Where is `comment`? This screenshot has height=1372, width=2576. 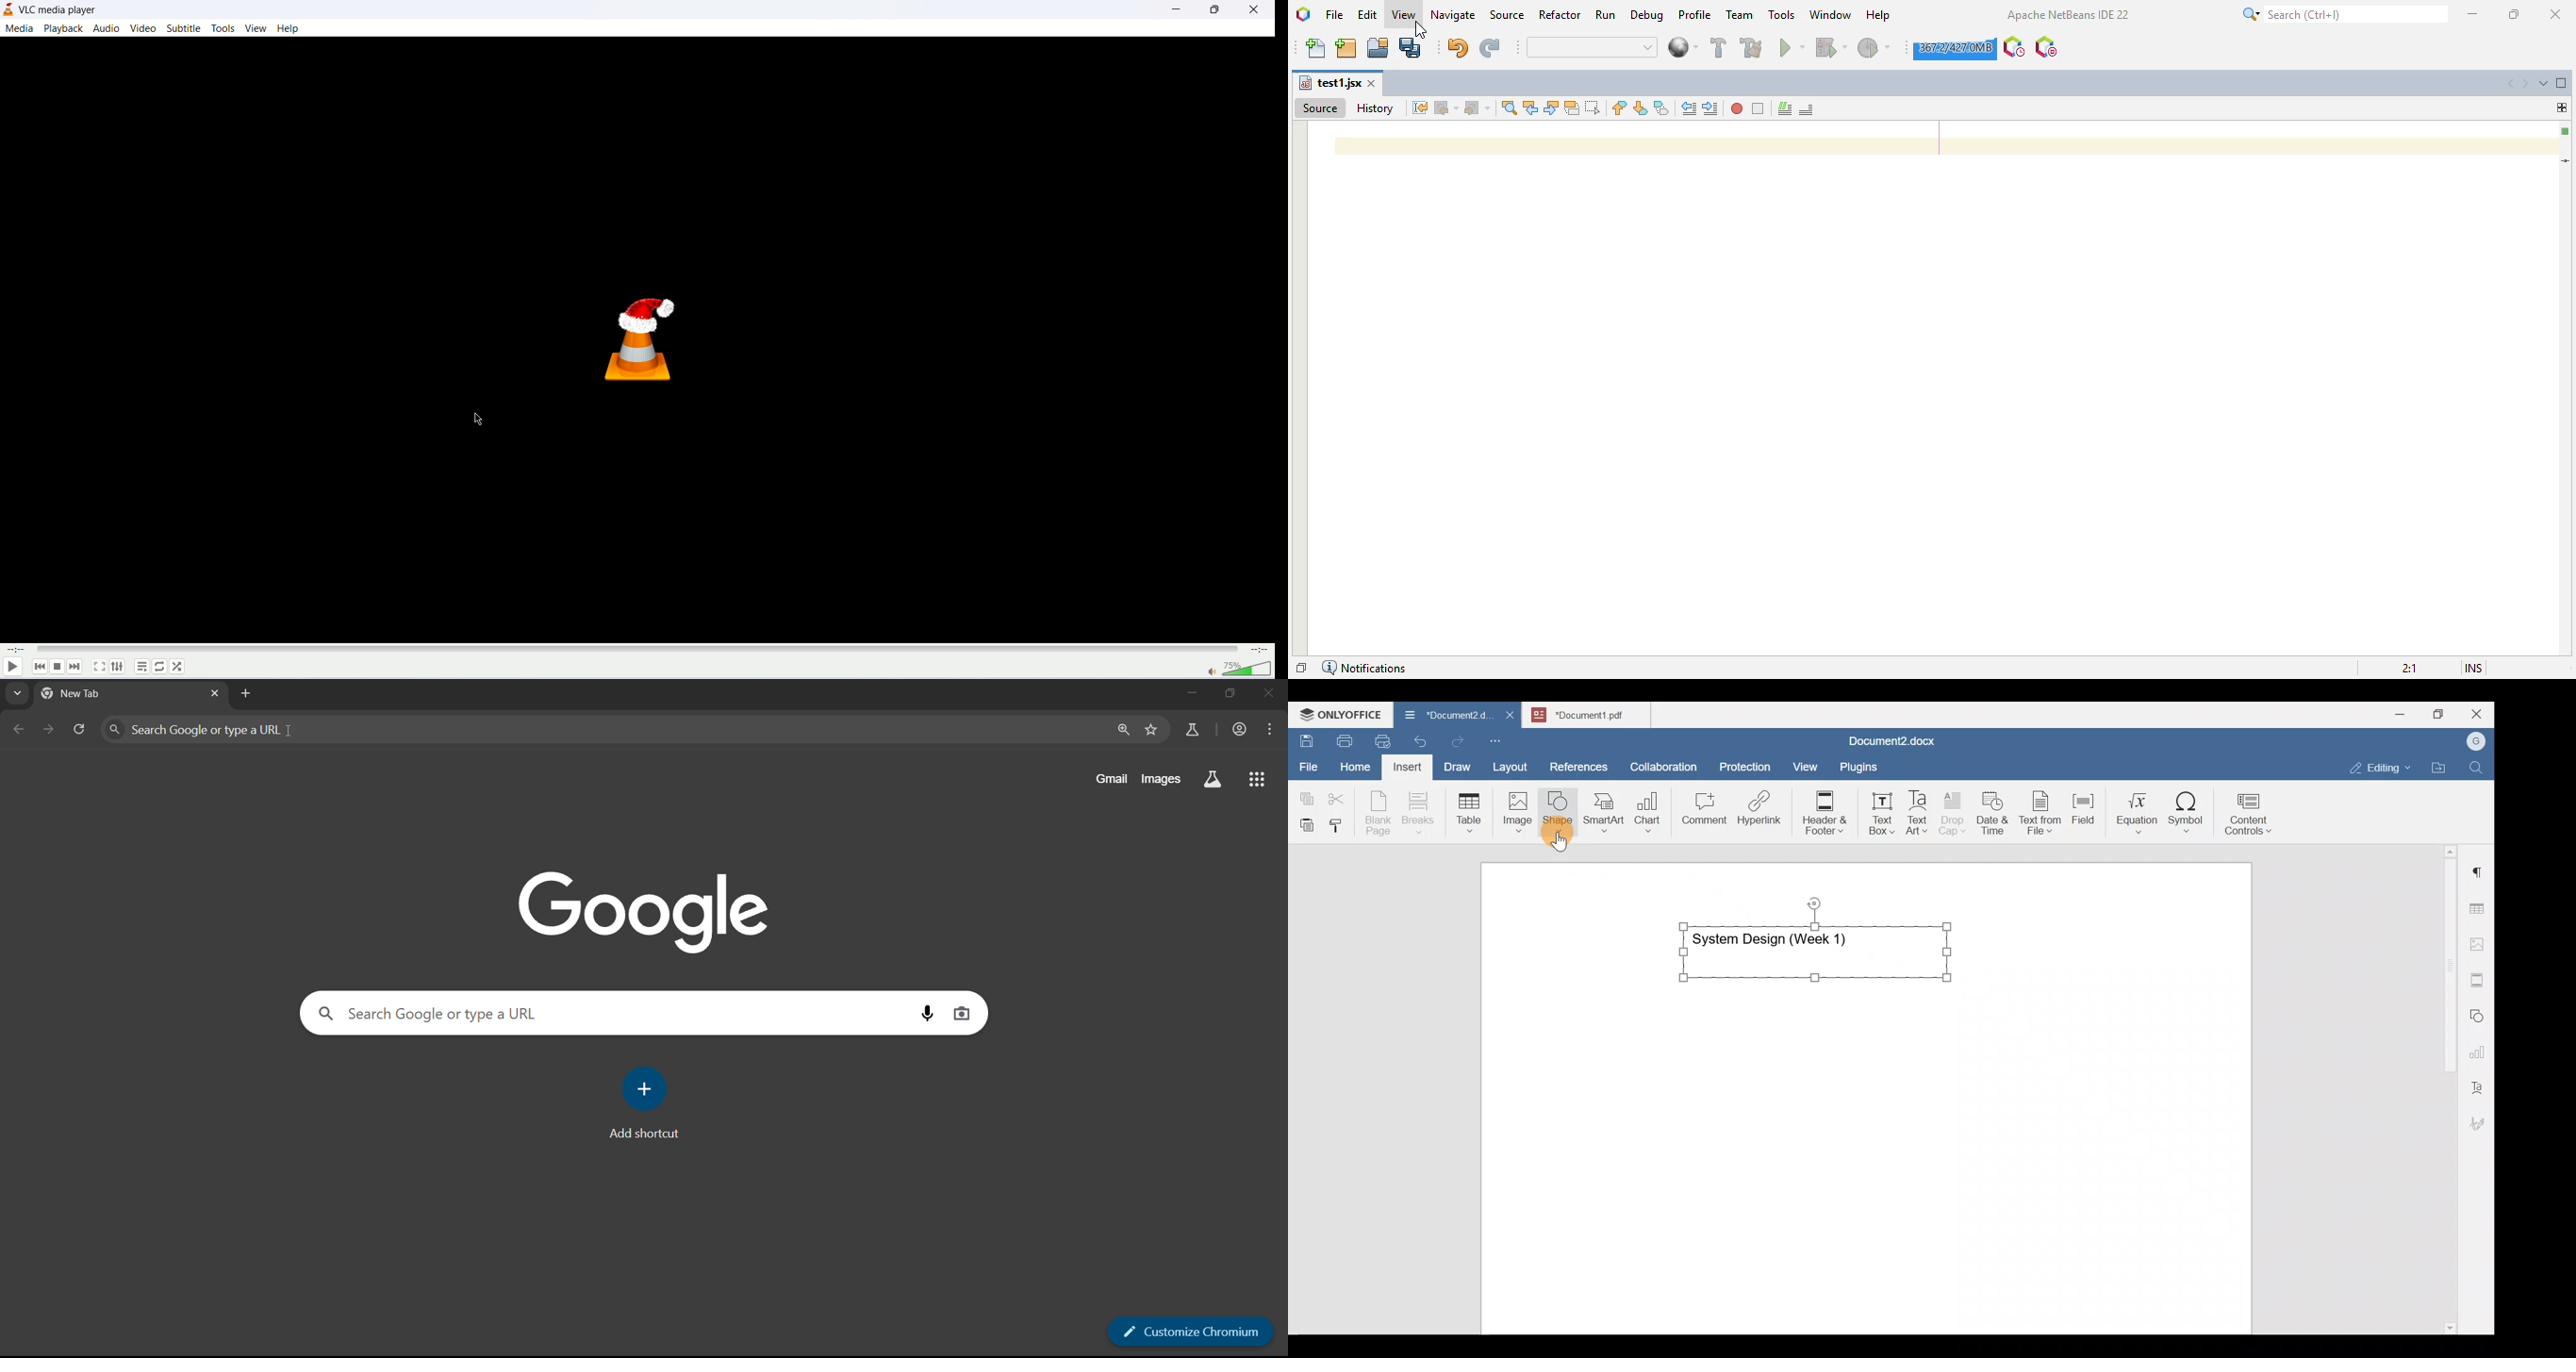 comment is located at coordinates (1785, 108).